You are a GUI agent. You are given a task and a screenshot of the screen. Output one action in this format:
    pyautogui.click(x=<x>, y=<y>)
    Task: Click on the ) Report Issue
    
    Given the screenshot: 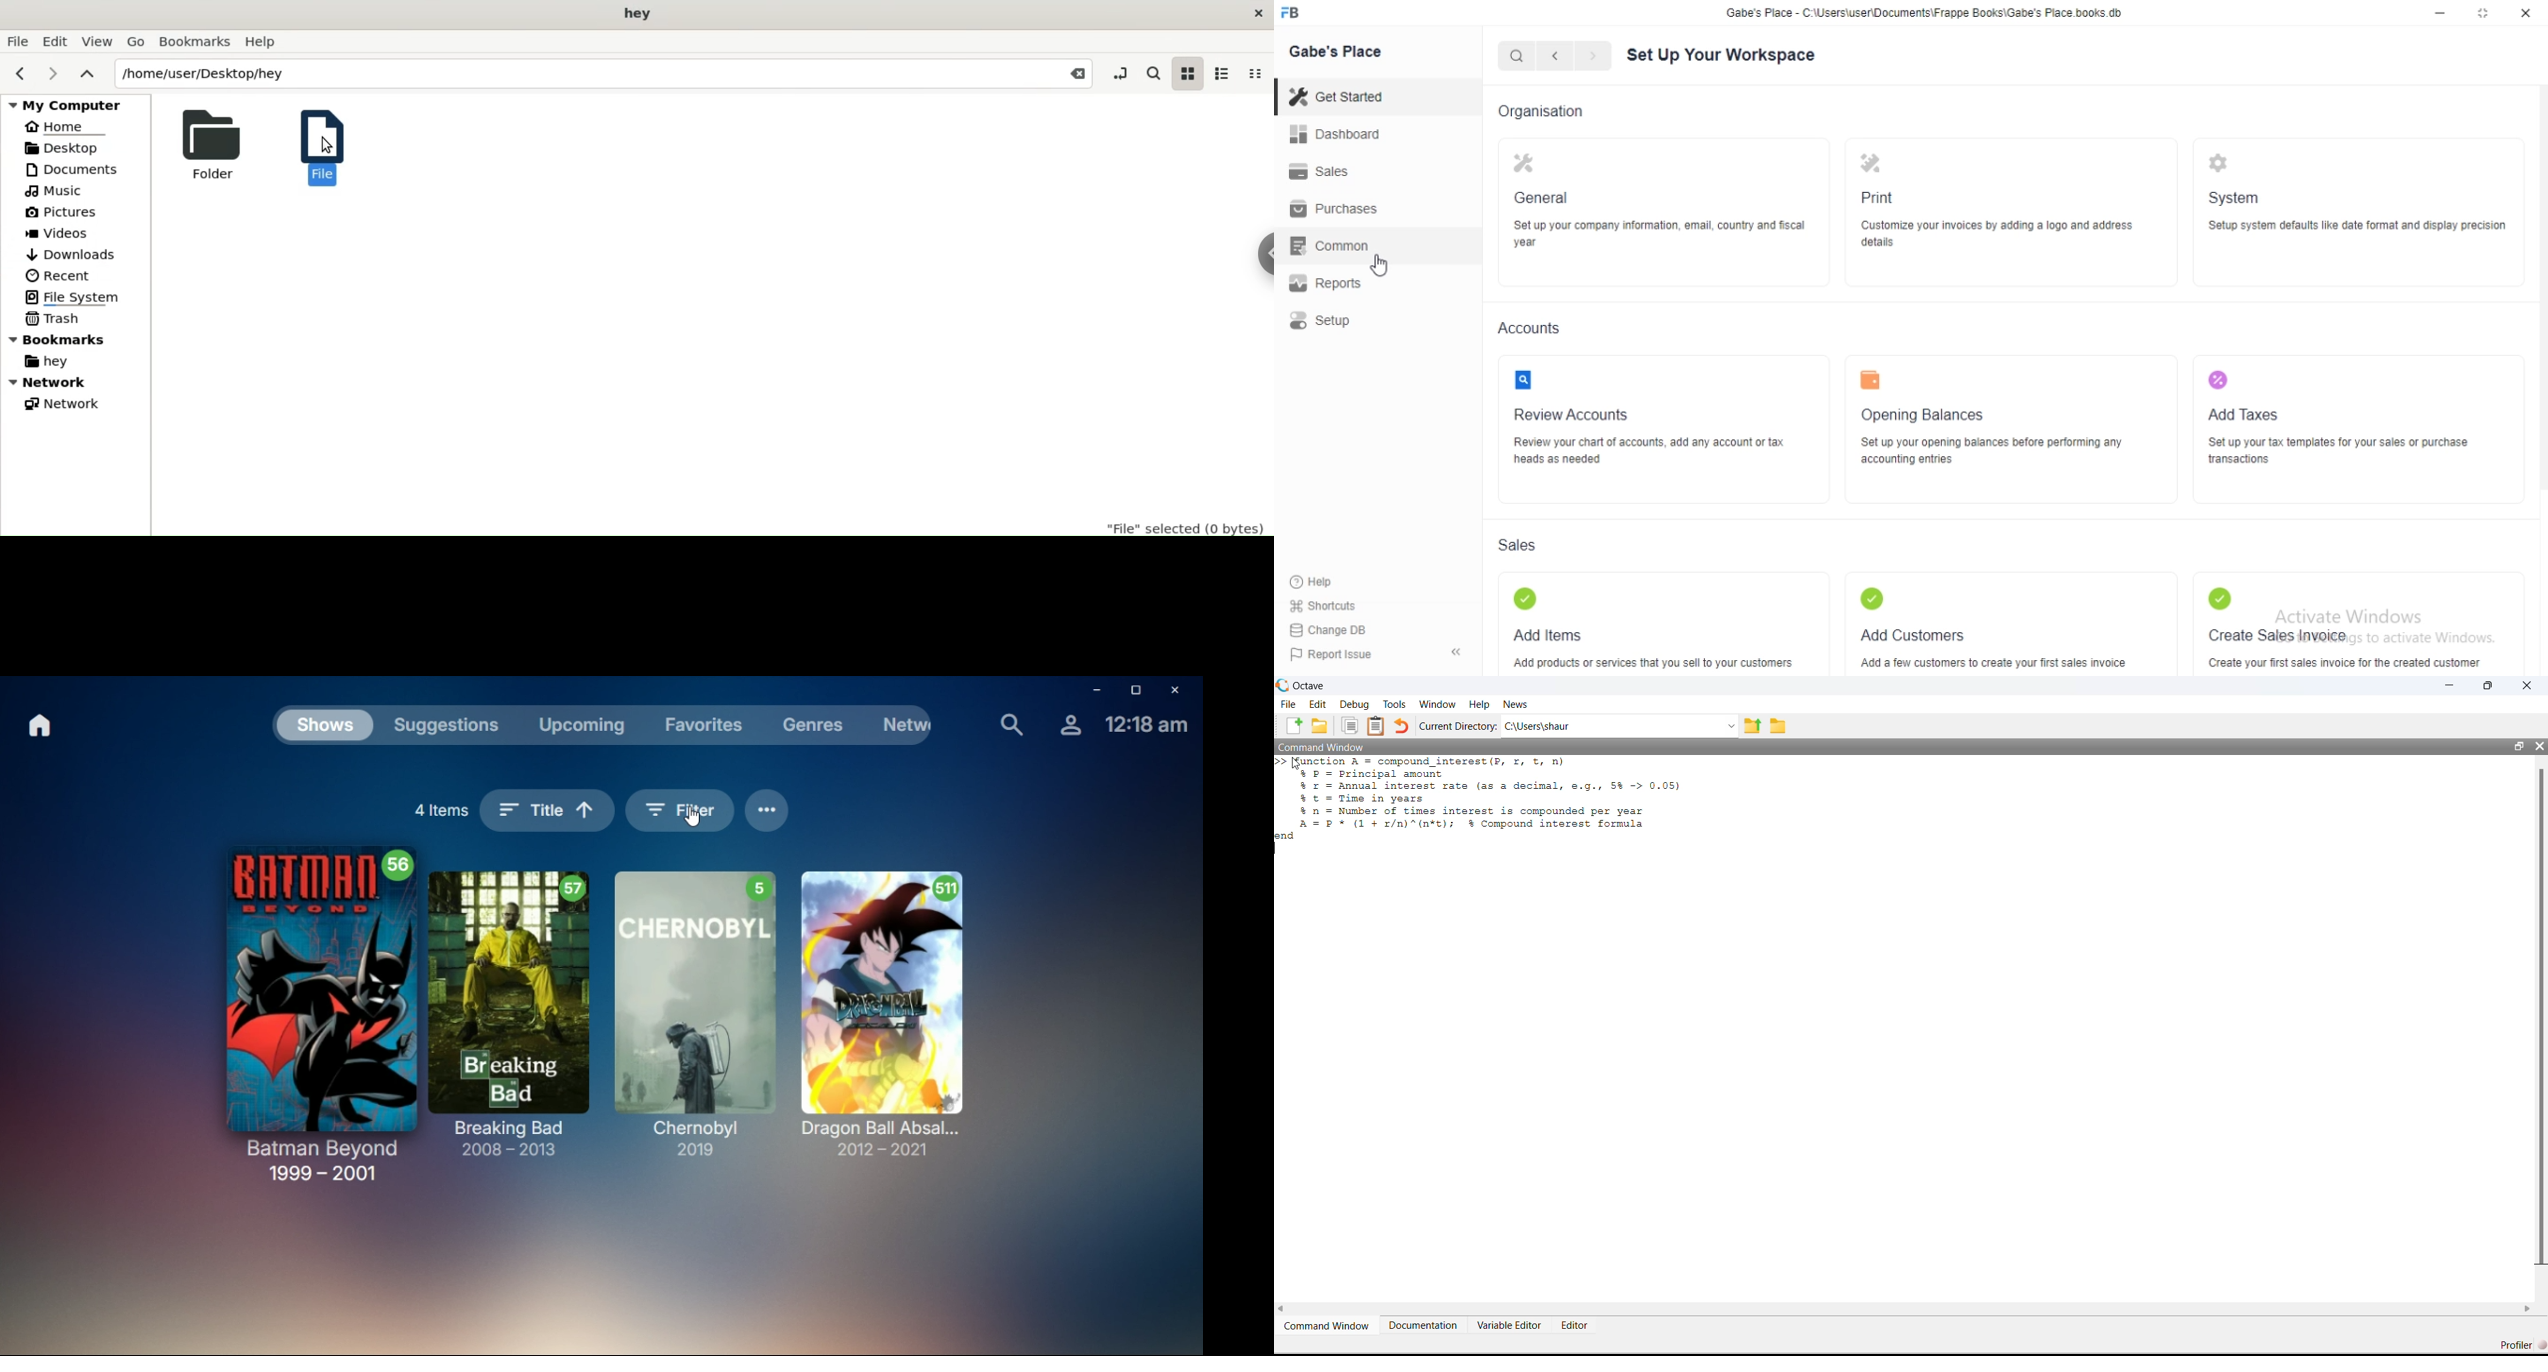 What is the action you would take?
    pyautogui.click(x=1333, y=656)
    